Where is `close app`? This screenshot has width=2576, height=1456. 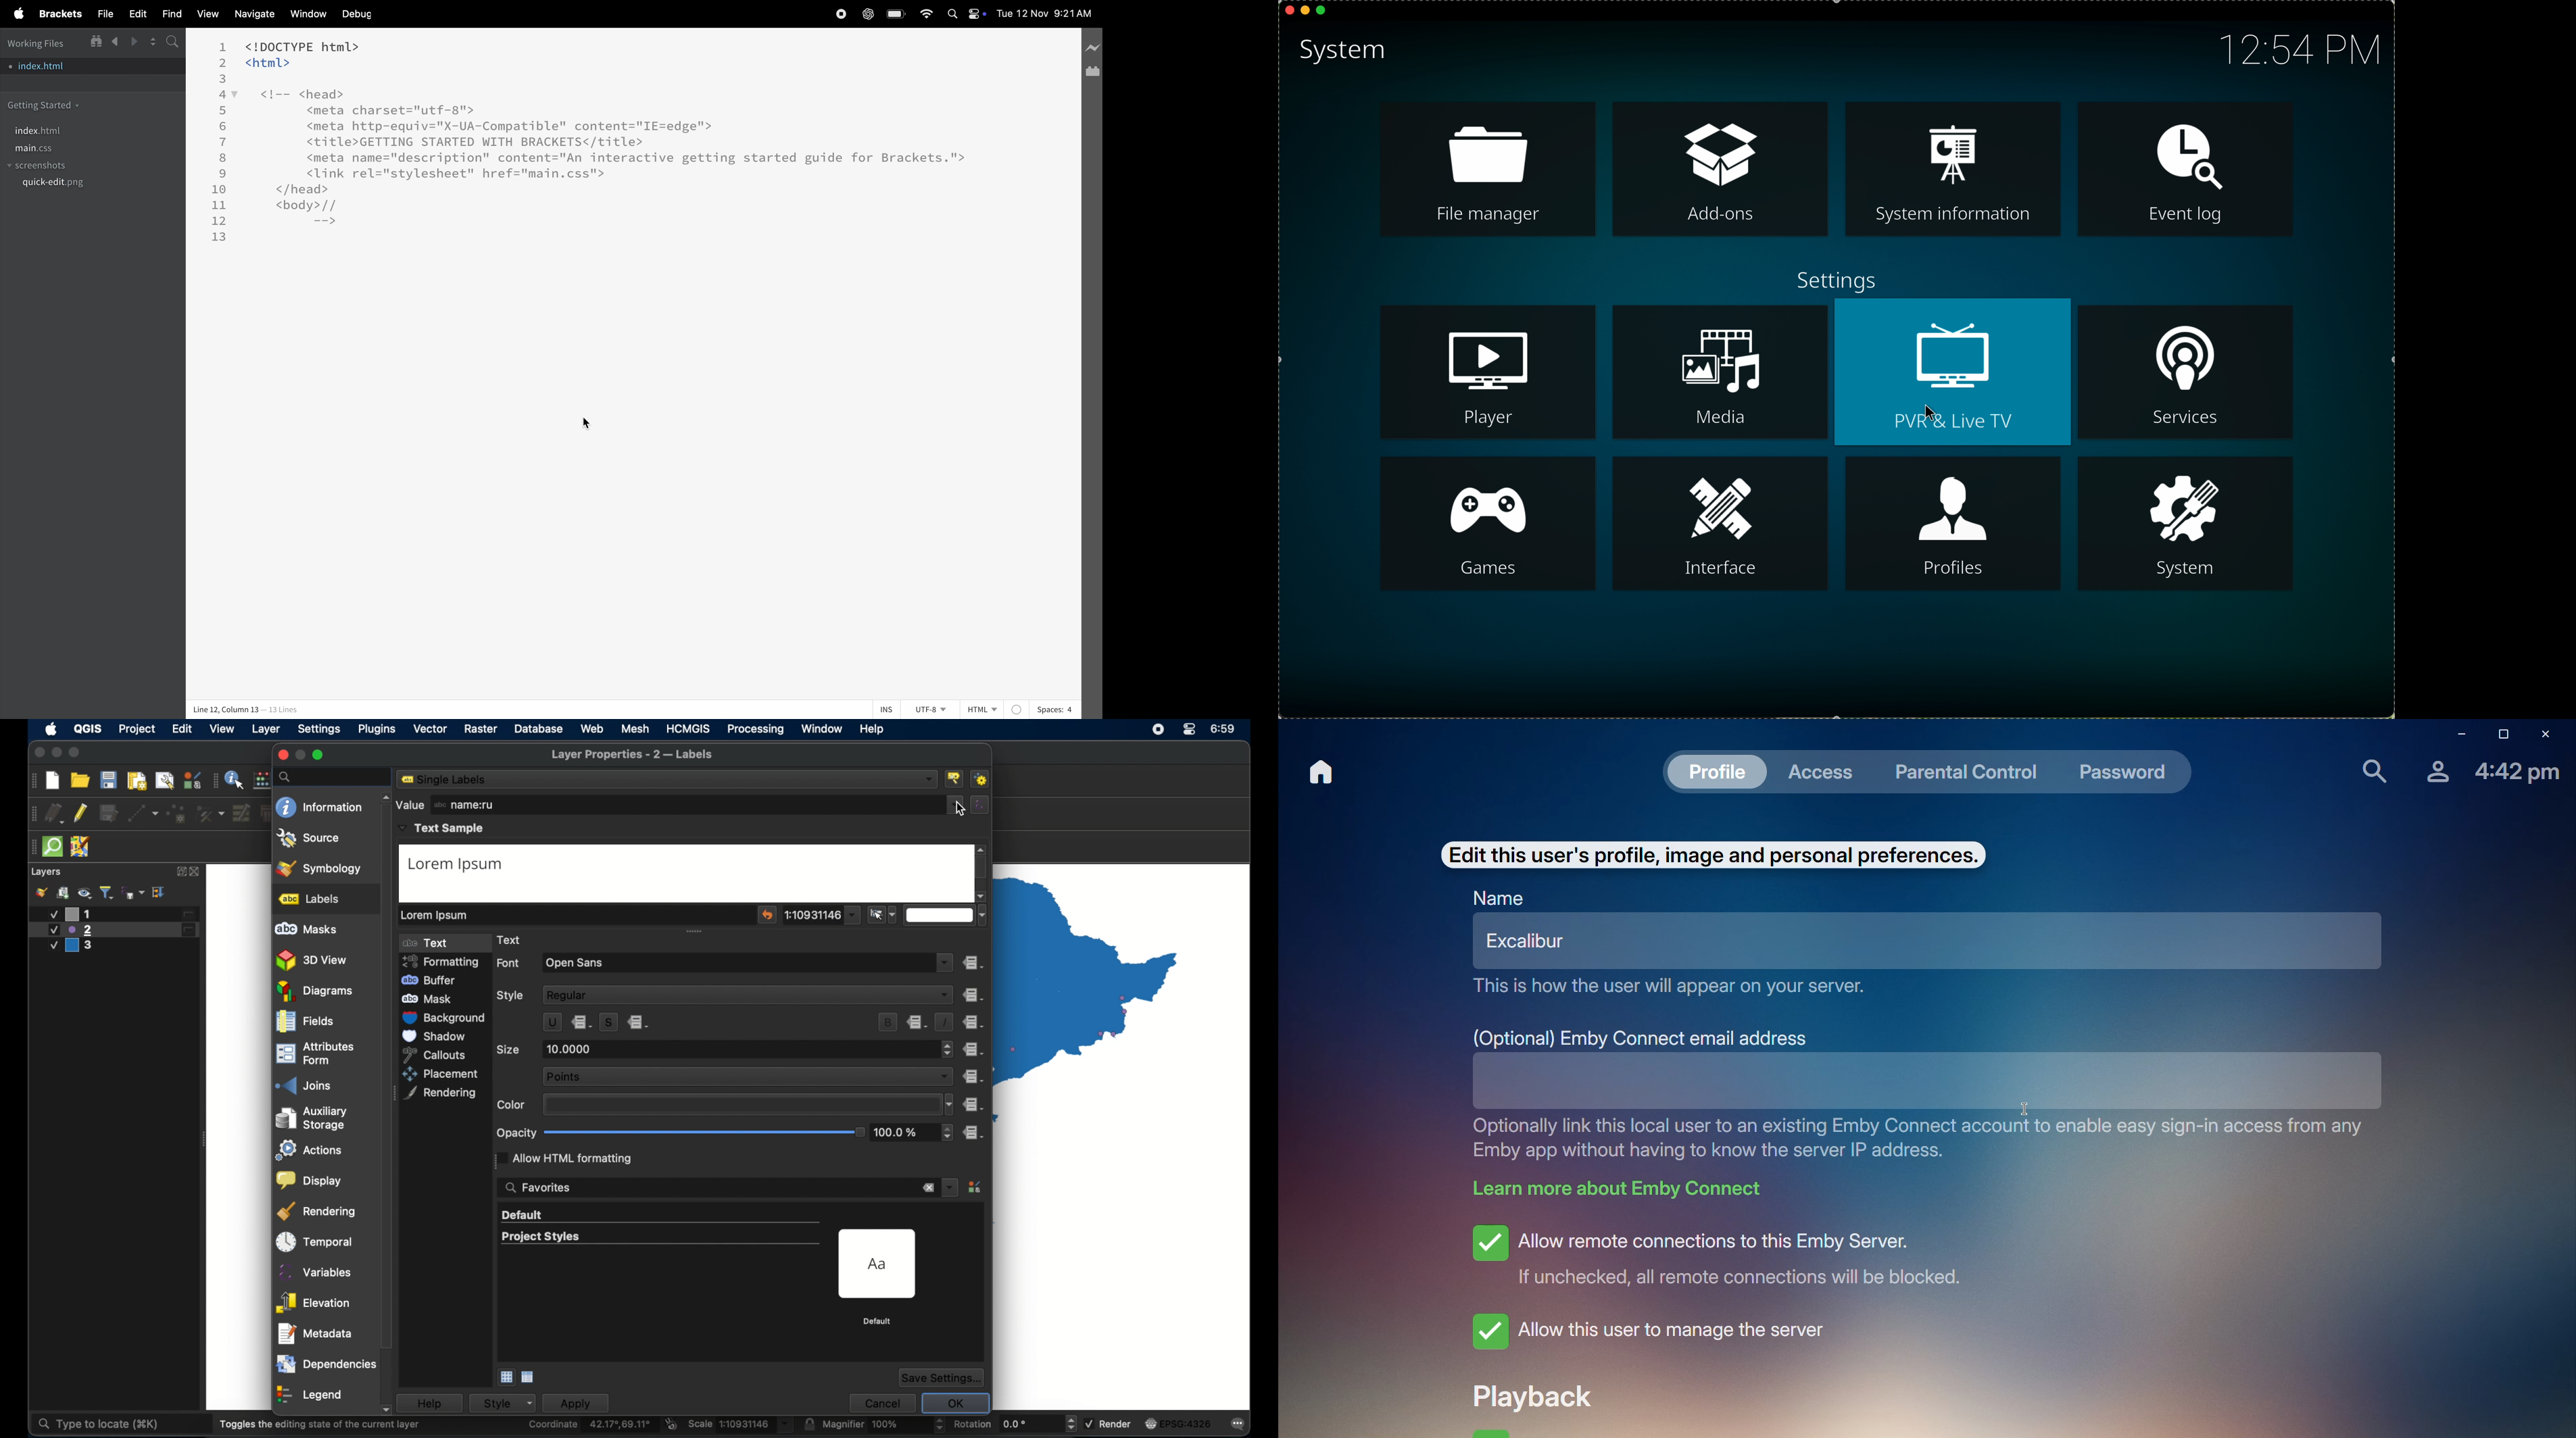 close app is located at coordinates (1288, 8).